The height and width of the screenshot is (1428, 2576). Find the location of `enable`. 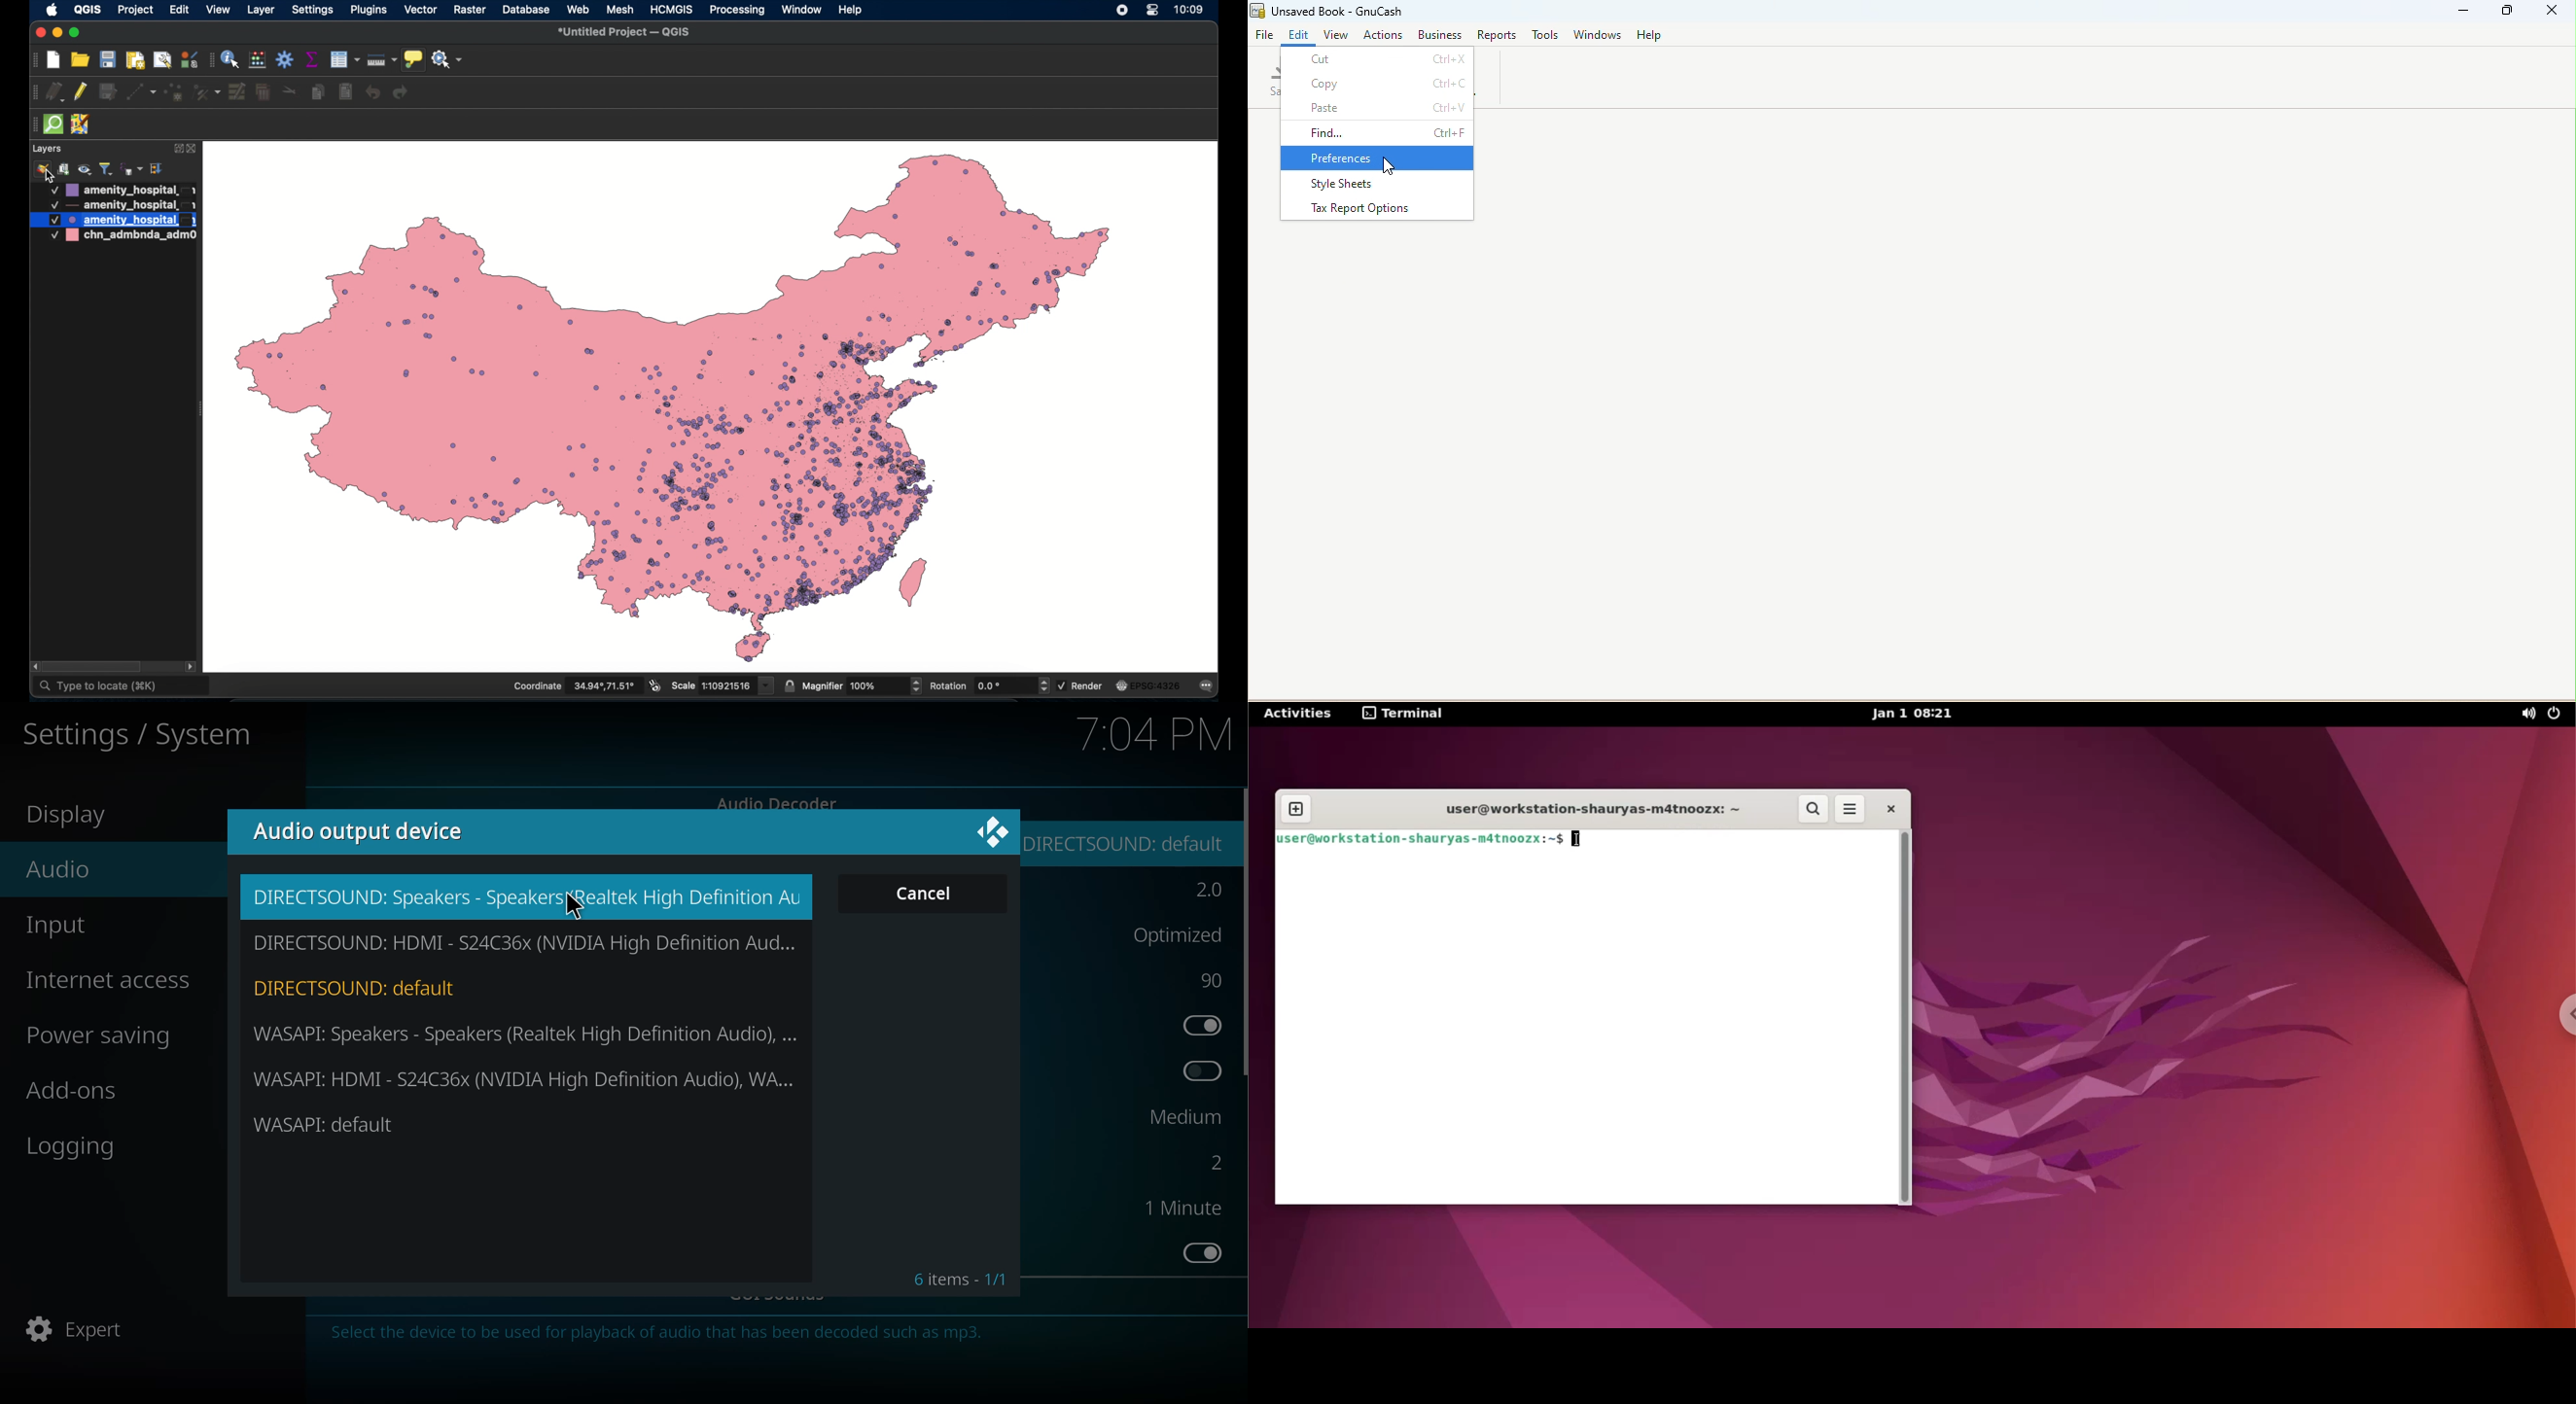

enable is located at coordinates (1204, 1253).